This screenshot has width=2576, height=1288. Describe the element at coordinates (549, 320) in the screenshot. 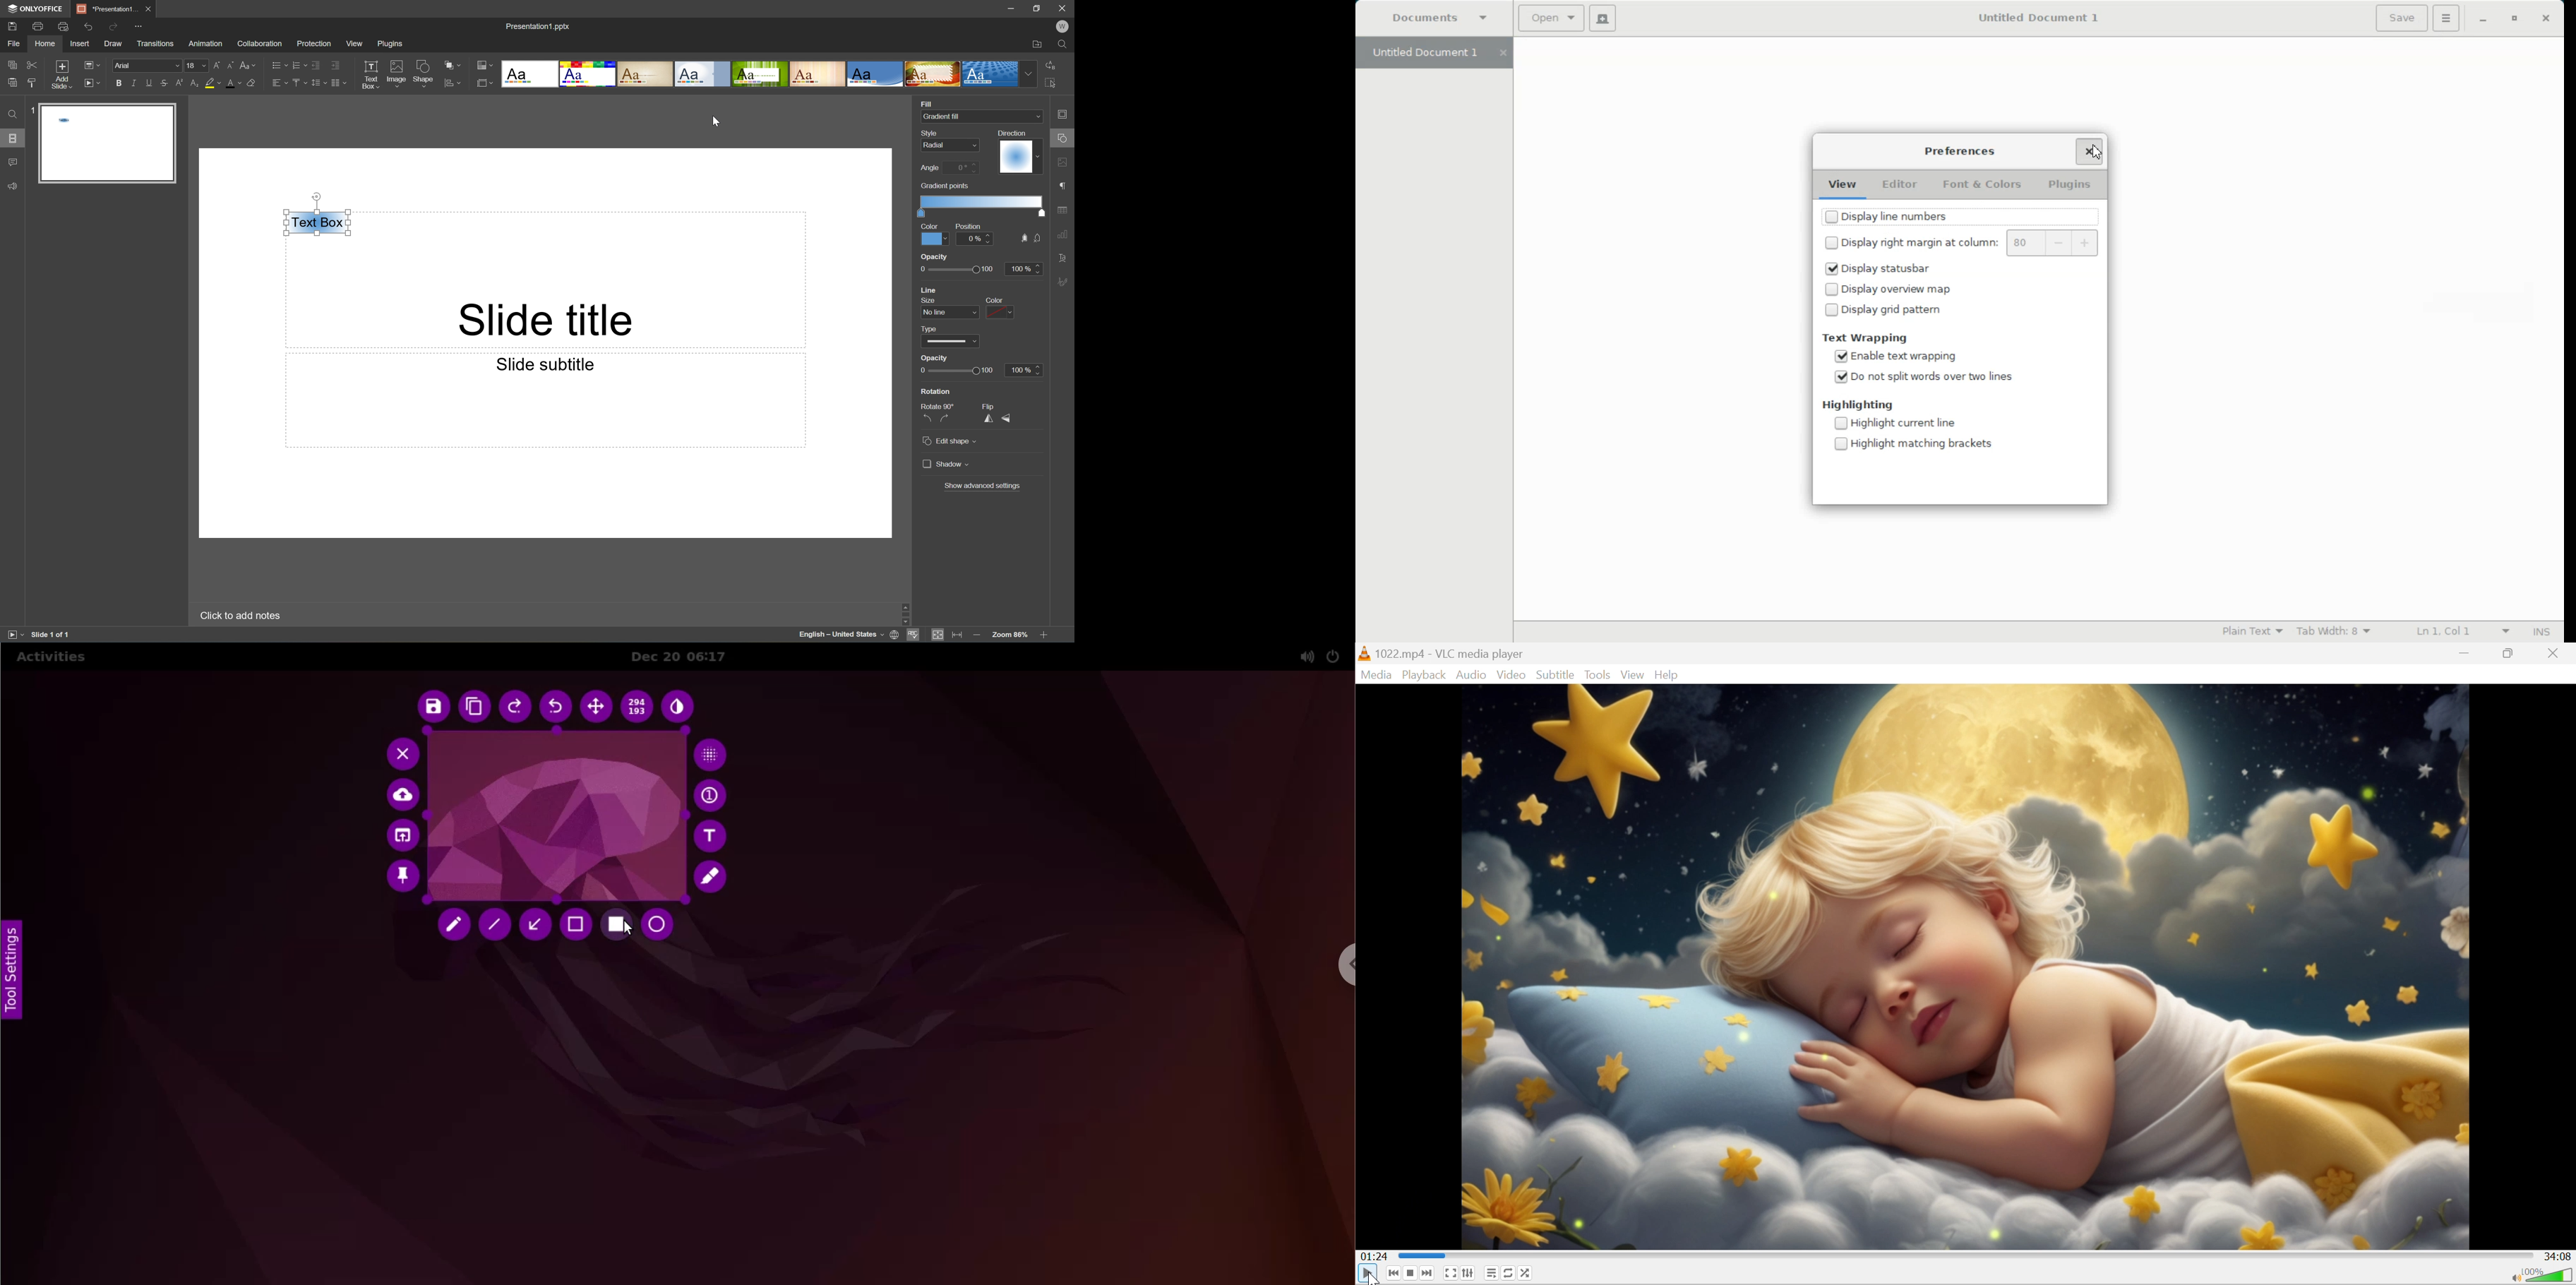

I see `Slide title` at that location.